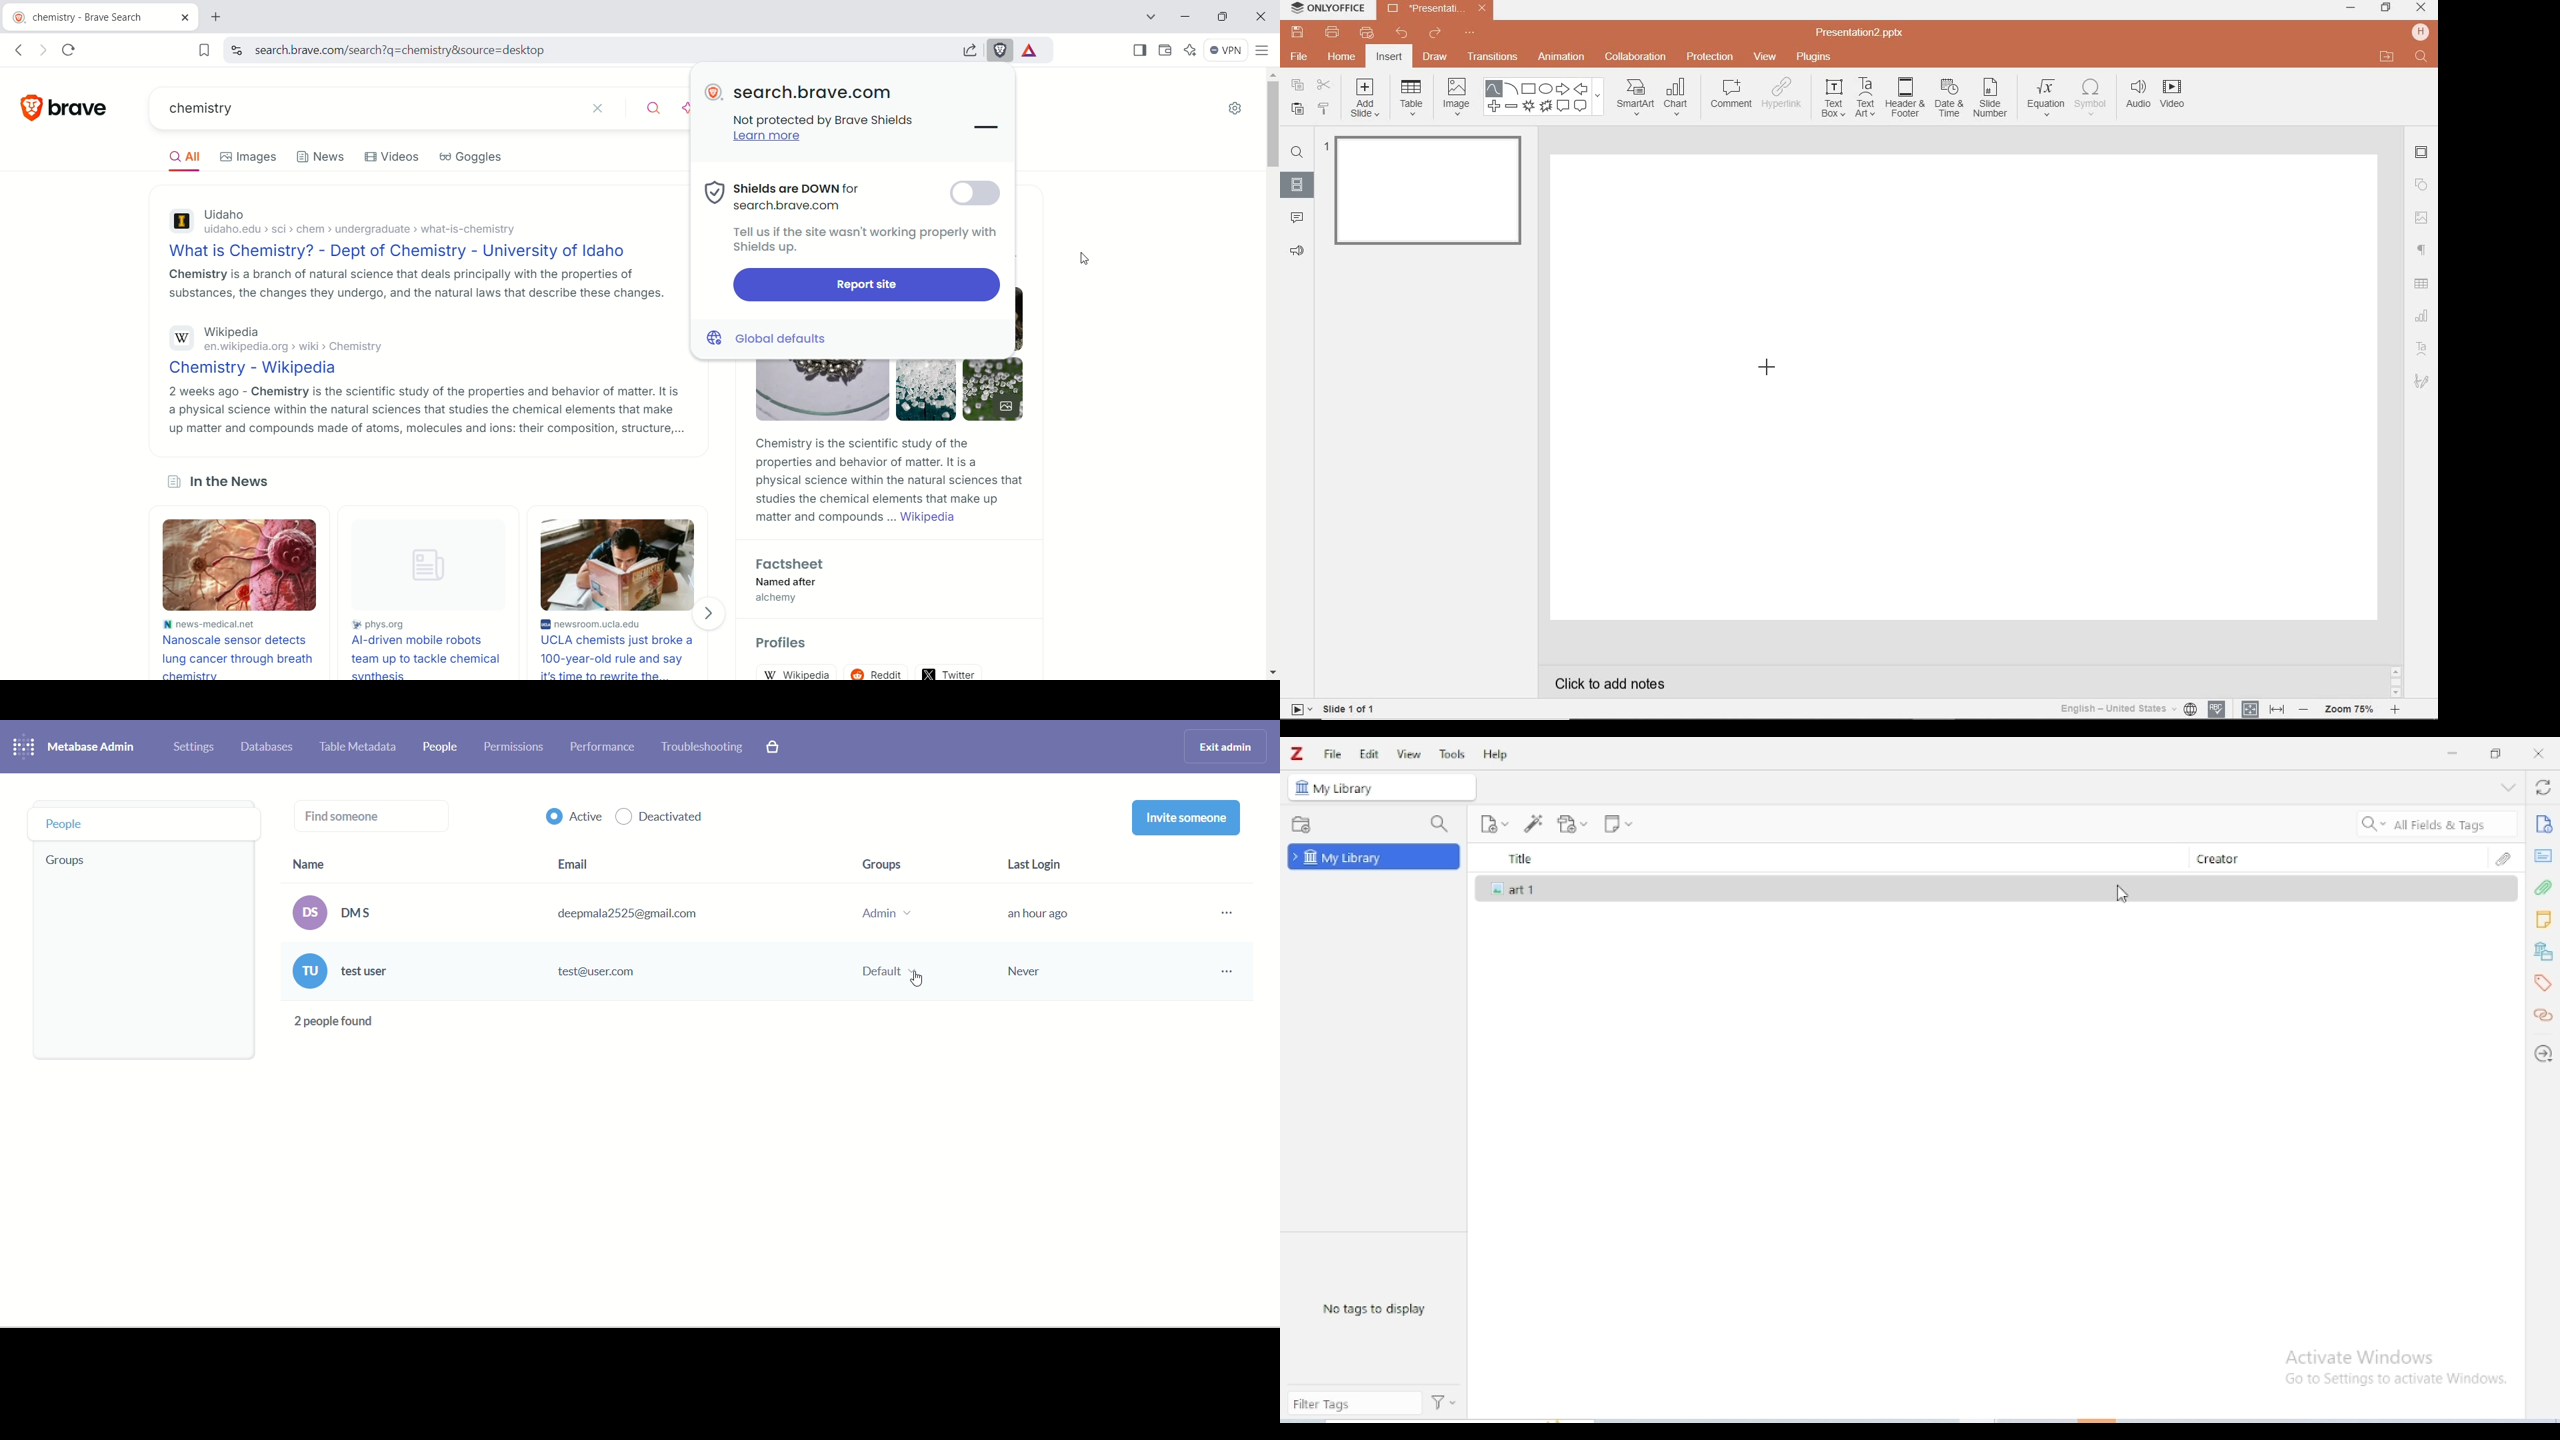  I want to click on HP, so click(2419, 31).